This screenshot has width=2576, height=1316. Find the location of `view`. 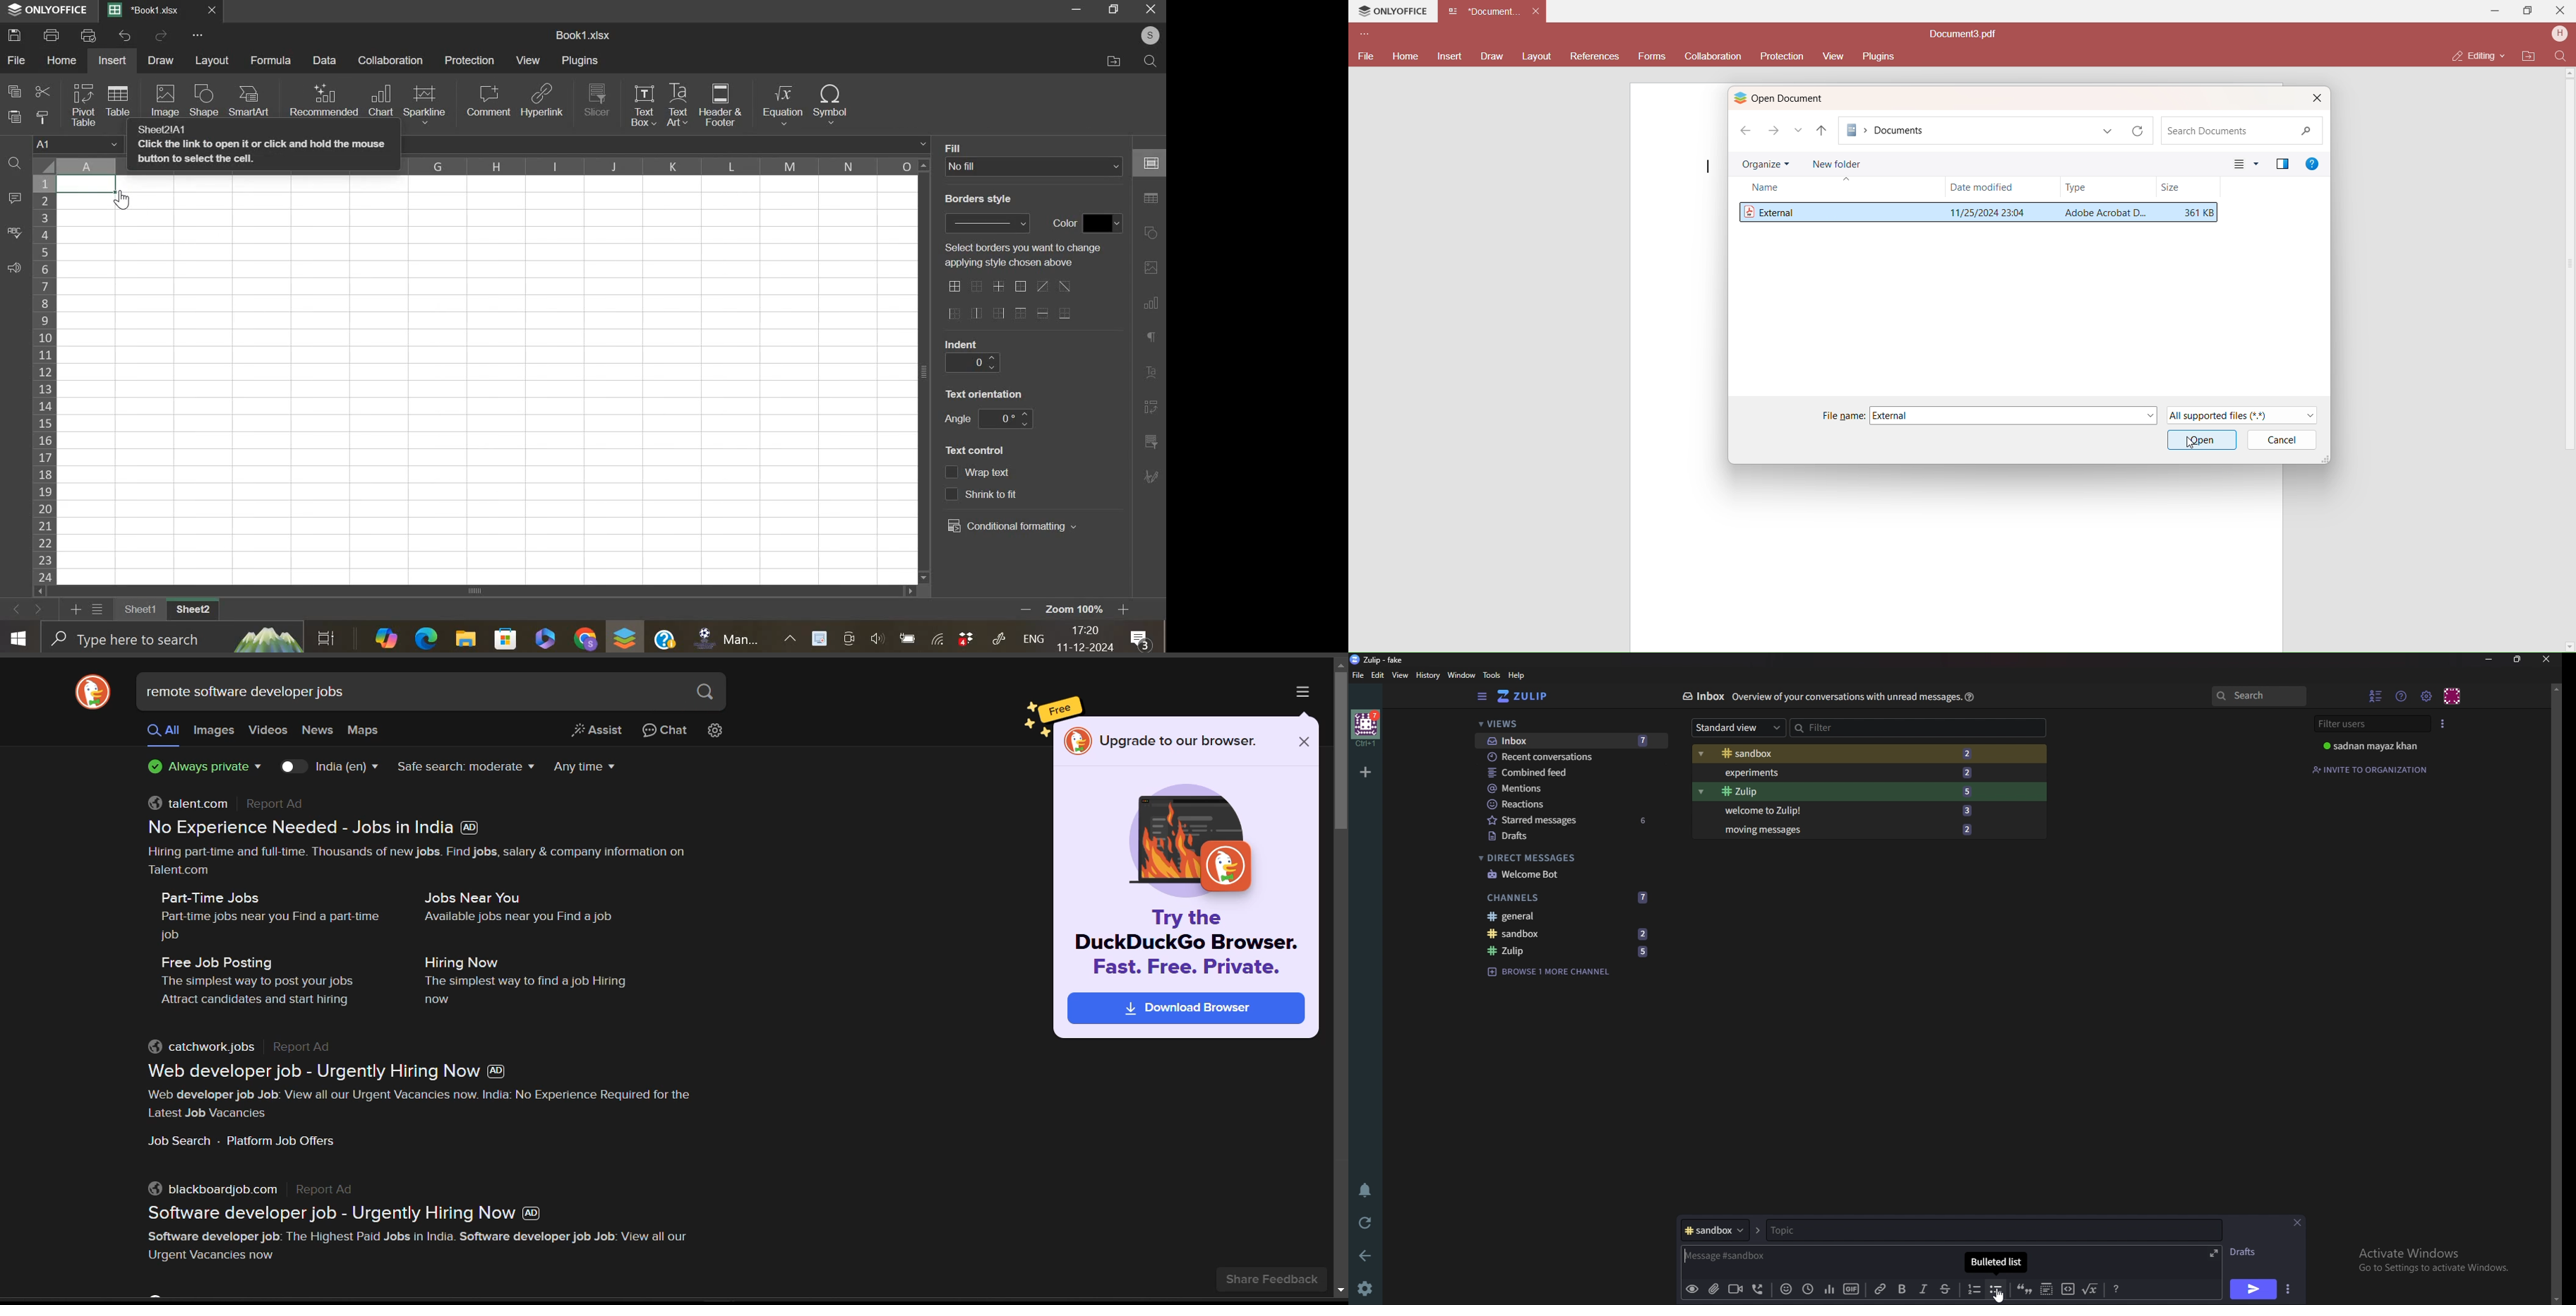

view is located at coordinates (529, 60).